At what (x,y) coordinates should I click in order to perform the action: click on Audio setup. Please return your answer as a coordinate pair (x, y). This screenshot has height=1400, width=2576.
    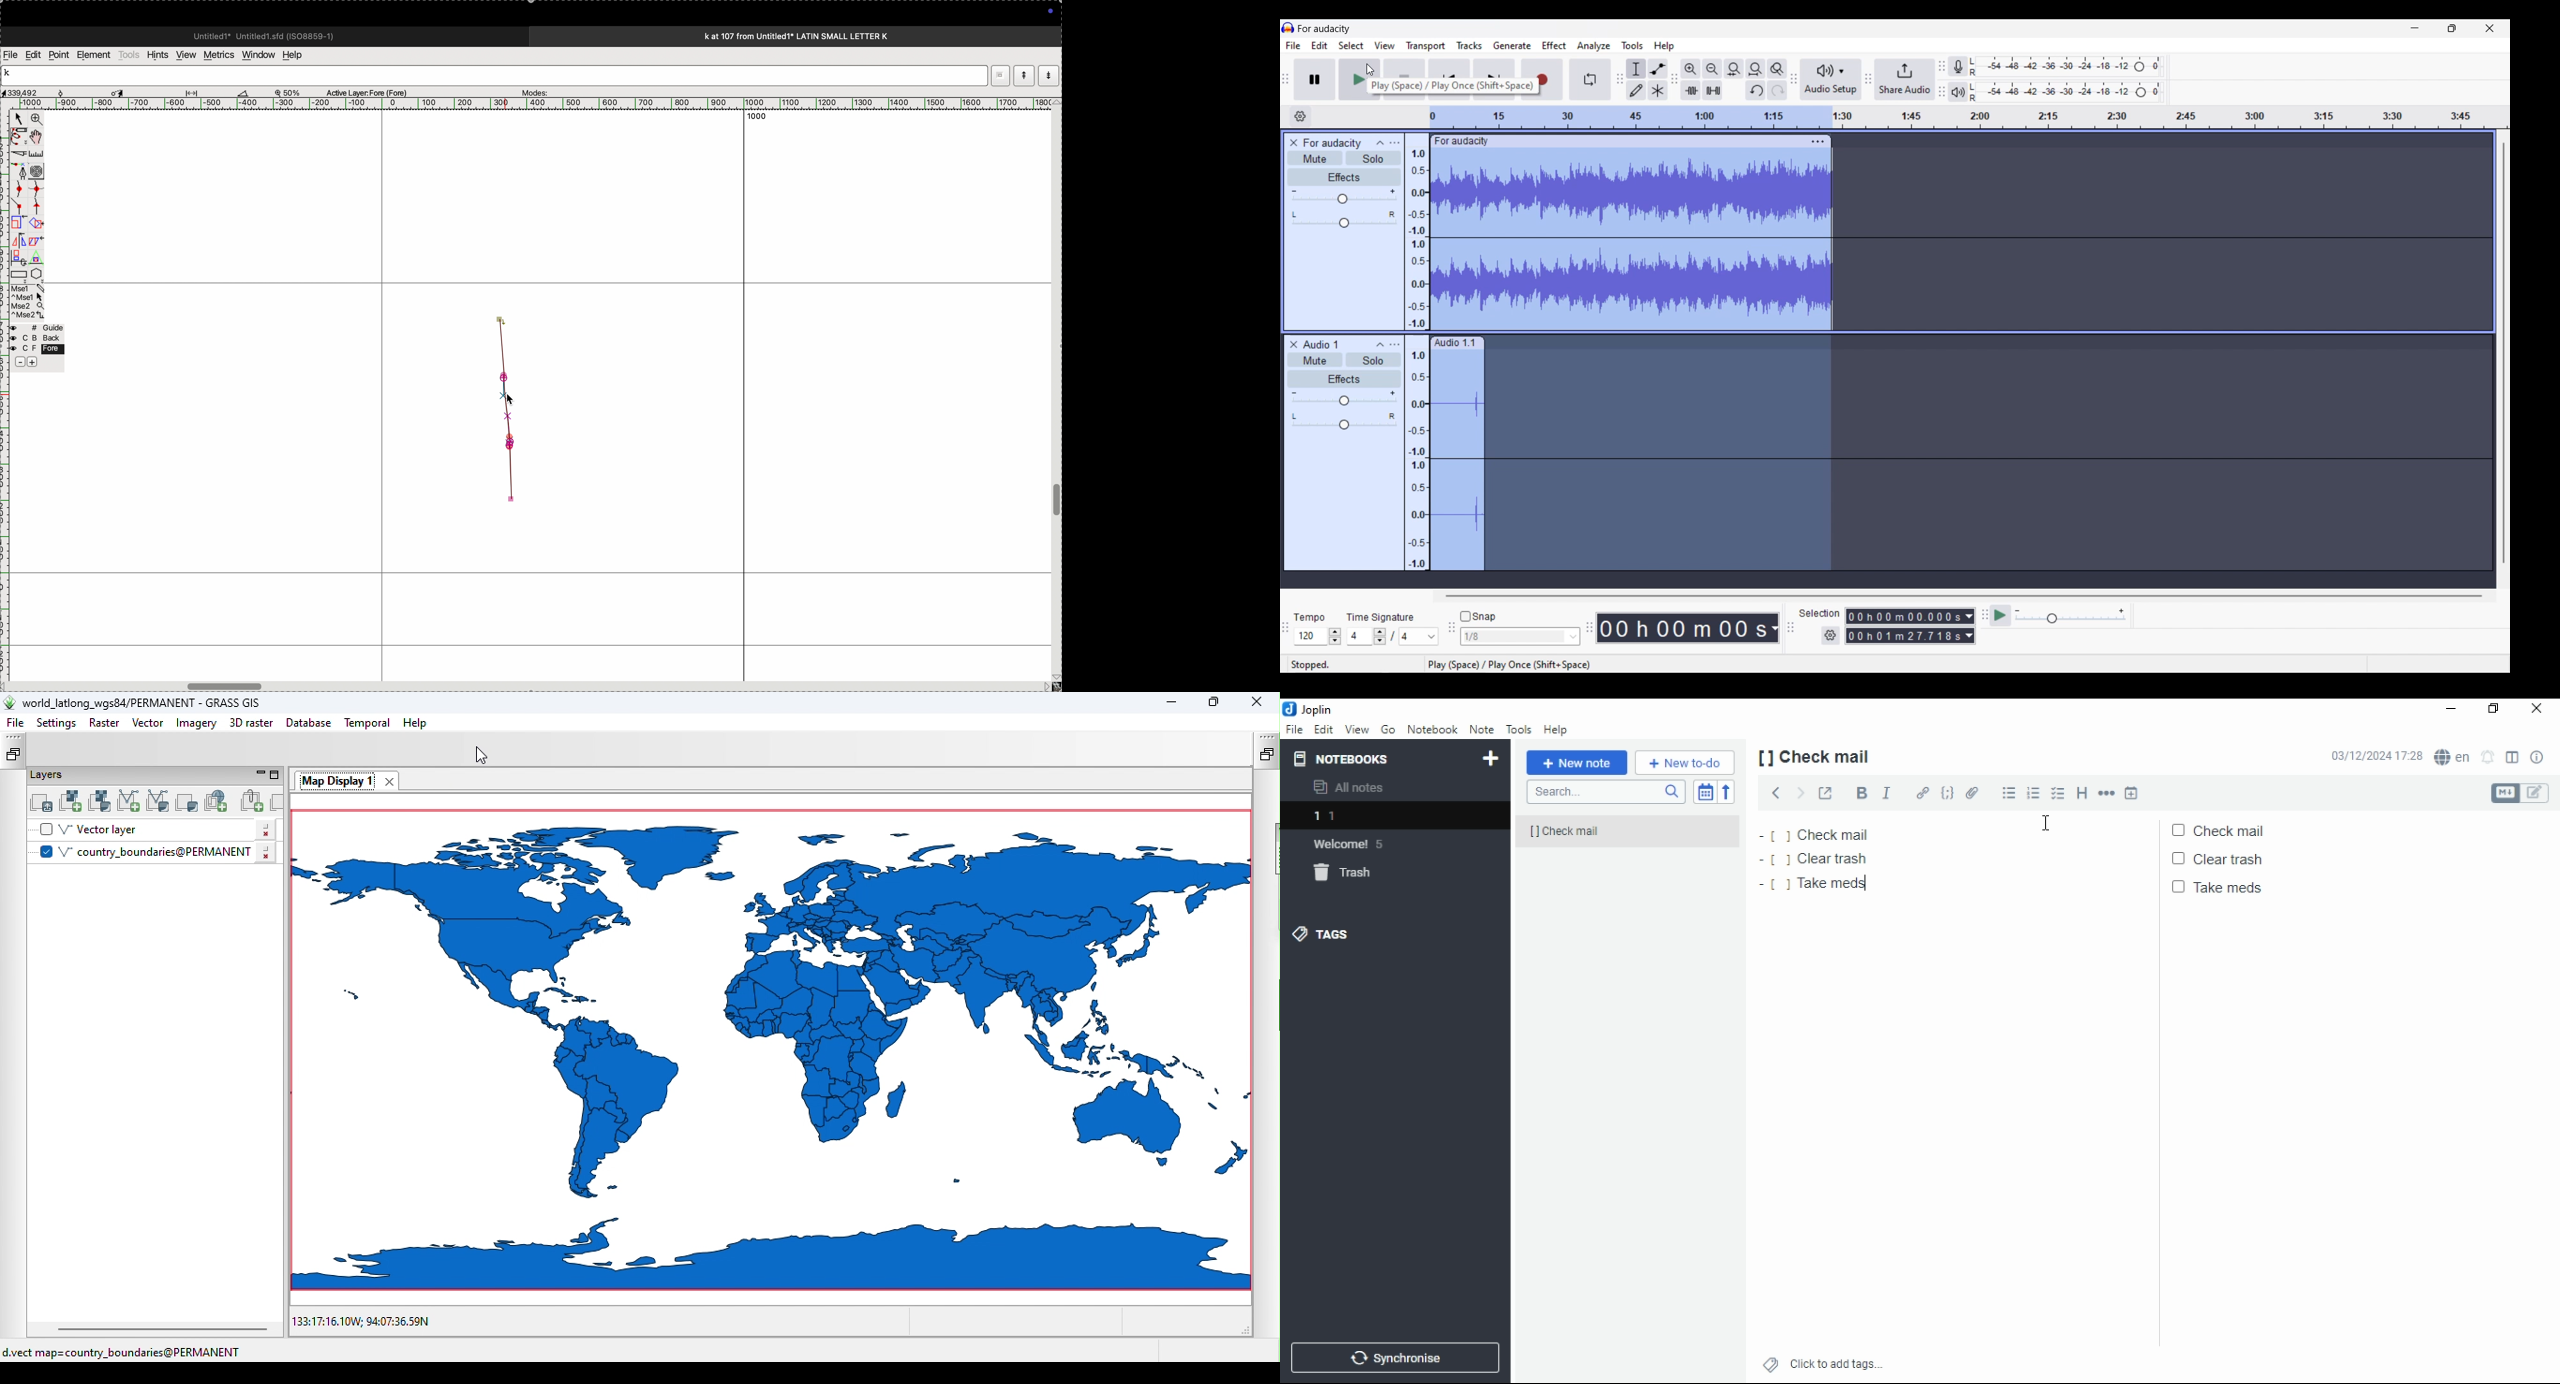
    Looking at the image, I should click on (1831, 79).